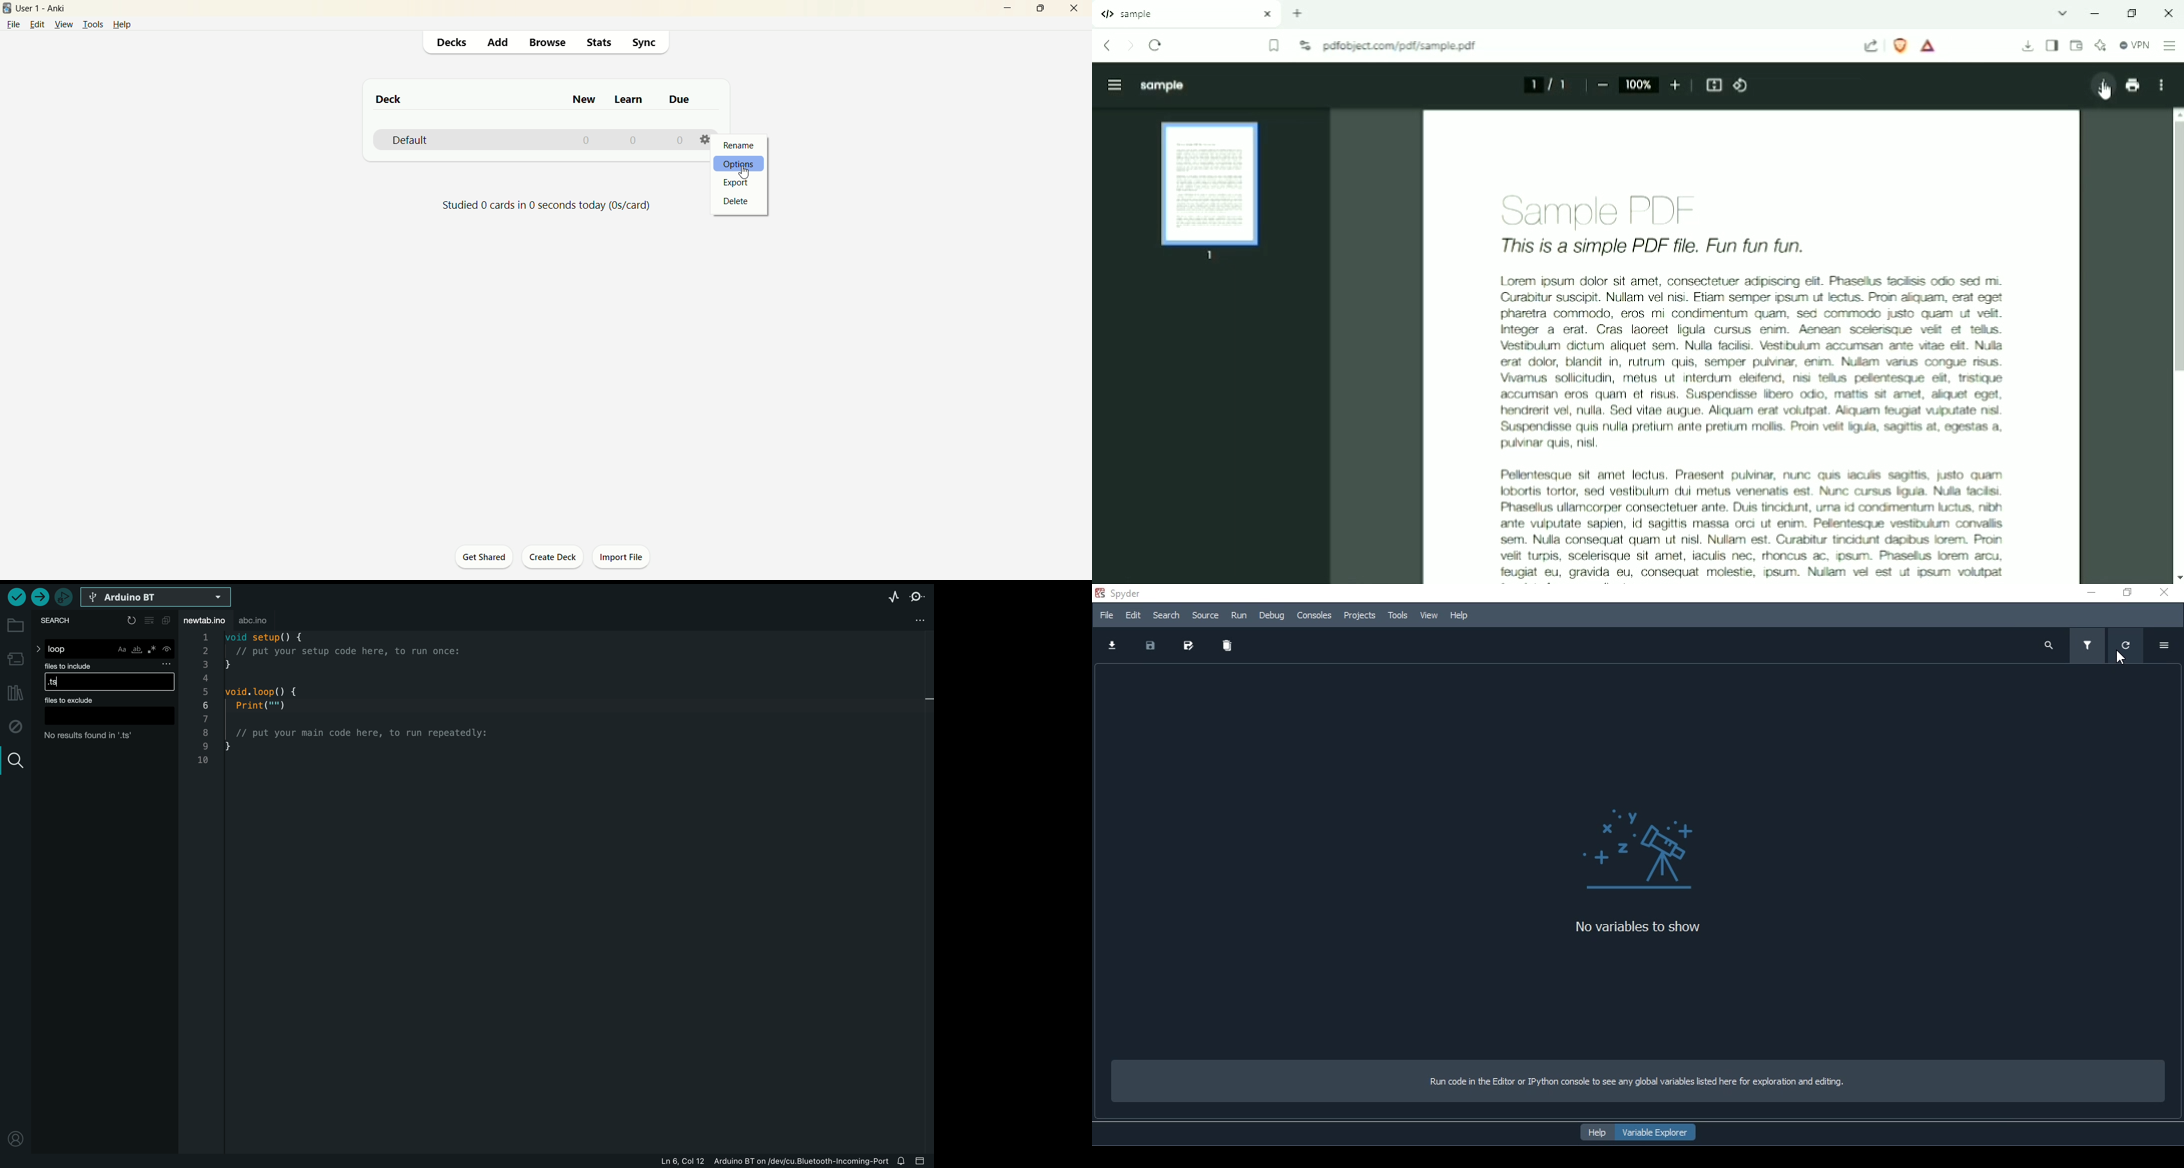 This screenshot has height=1176, width=2184. I want to click on spyder logo, so click(1101, 592).